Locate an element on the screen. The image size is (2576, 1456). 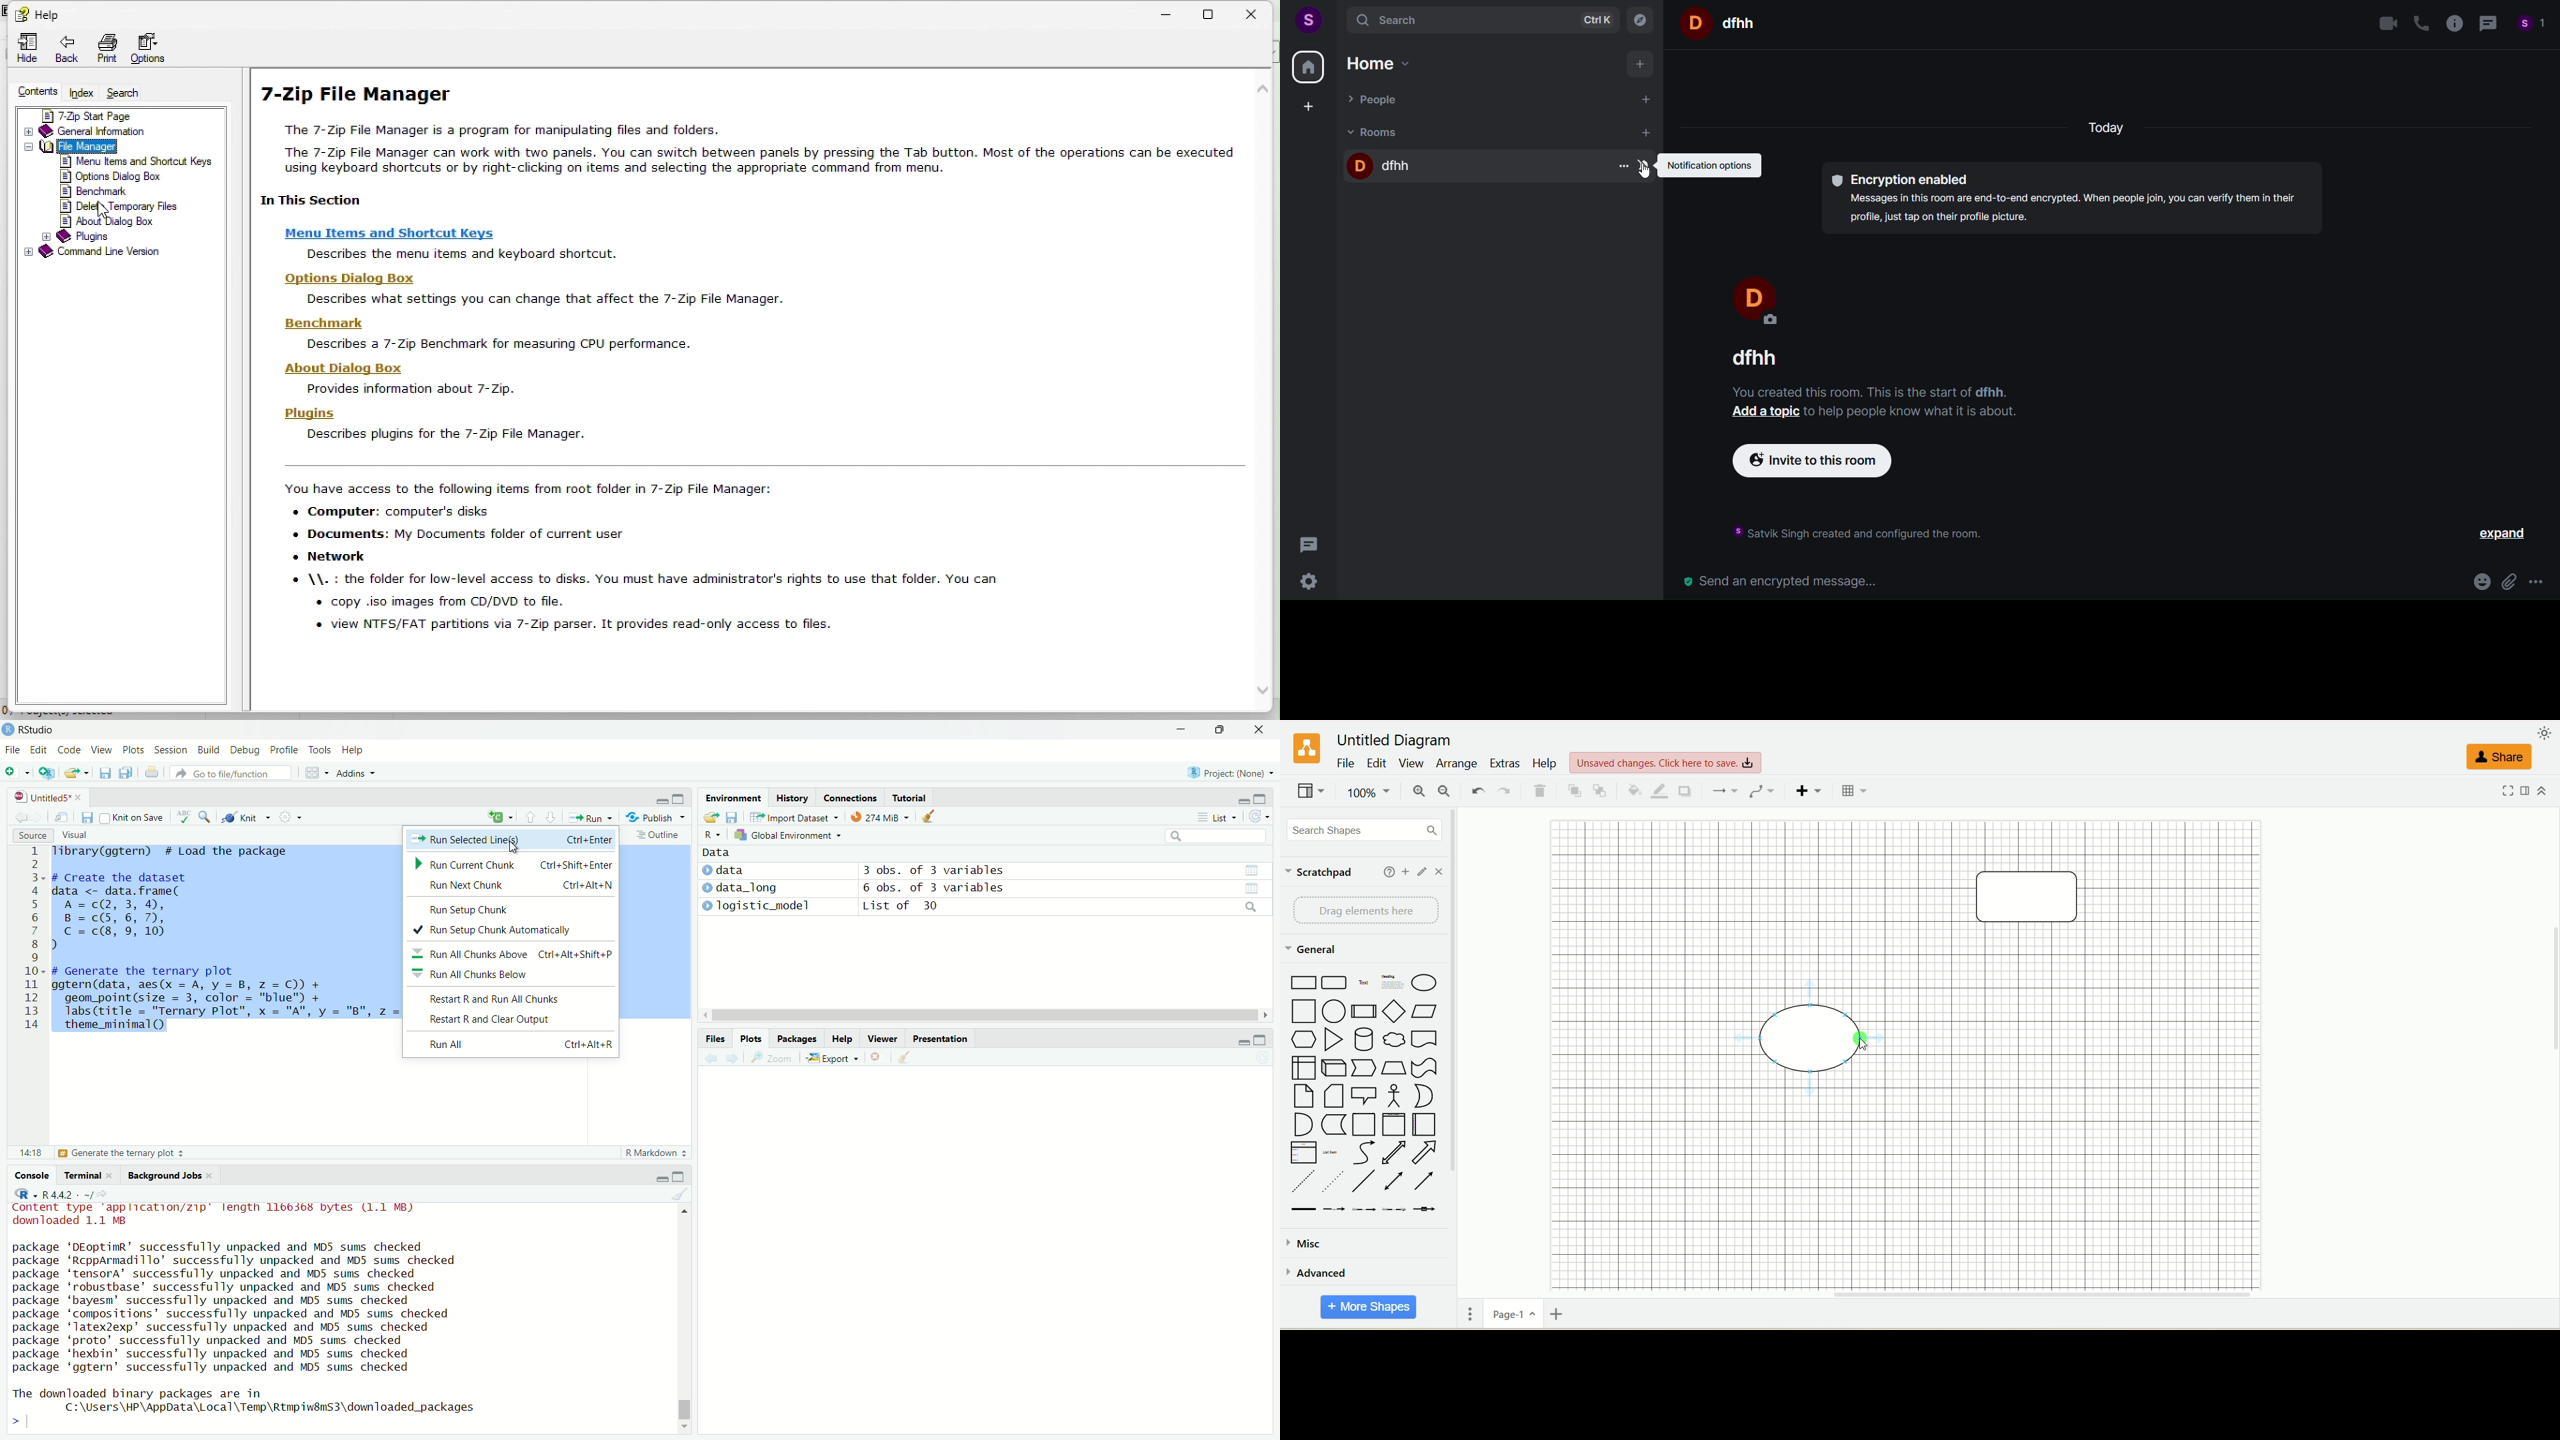
library(ggtern) # Load the package
# Create the dataset
data <- data.frame(
A=c, 3,4,
B =c(5, 6, 7),
C =c(8, 9, 10)
)
I
# Generate the ternary plot
ggtern(data, aes(x = A, y = B, z = 0) +
geom_point(size = 3, color = "blue") +
labs(title = "Ternary Plot", x = "A", y = "8", z = "C") +
theme_minimal() is located at coordinates (226, 945).